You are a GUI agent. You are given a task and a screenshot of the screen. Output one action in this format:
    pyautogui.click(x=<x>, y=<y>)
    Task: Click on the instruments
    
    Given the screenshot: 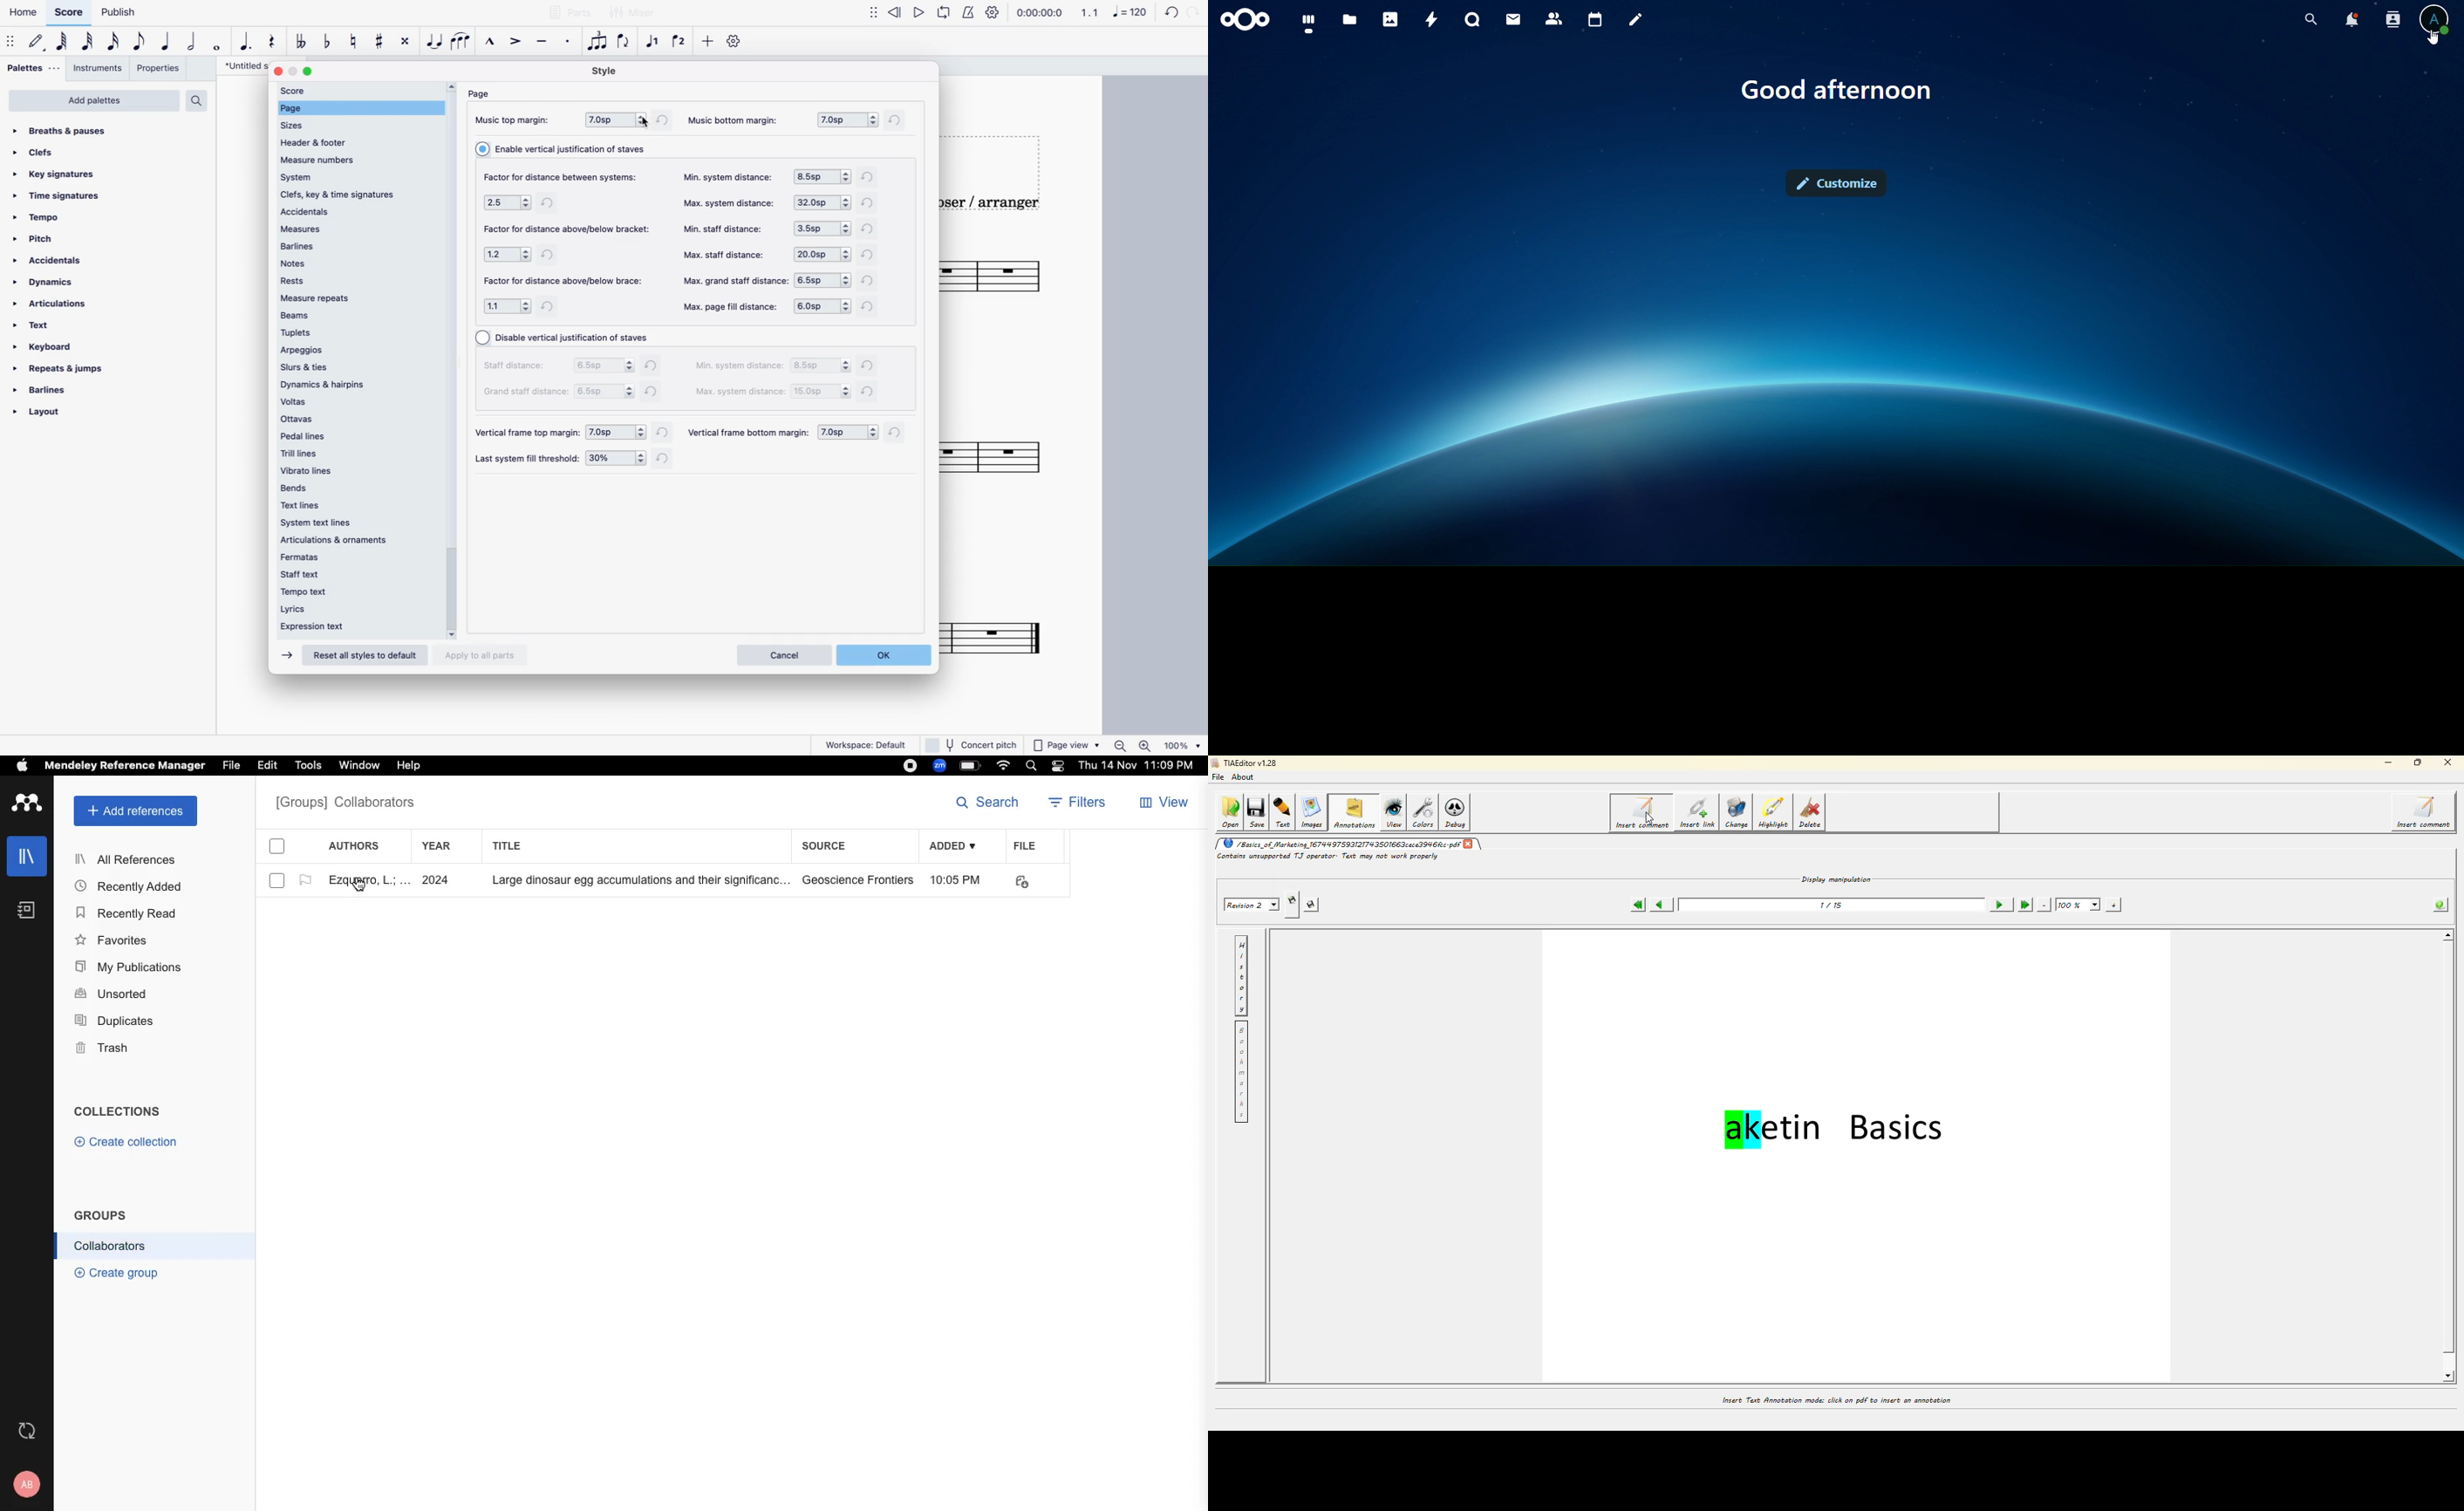 What is the action you would take?
    pyautogui.click(x=99, y=68)
    